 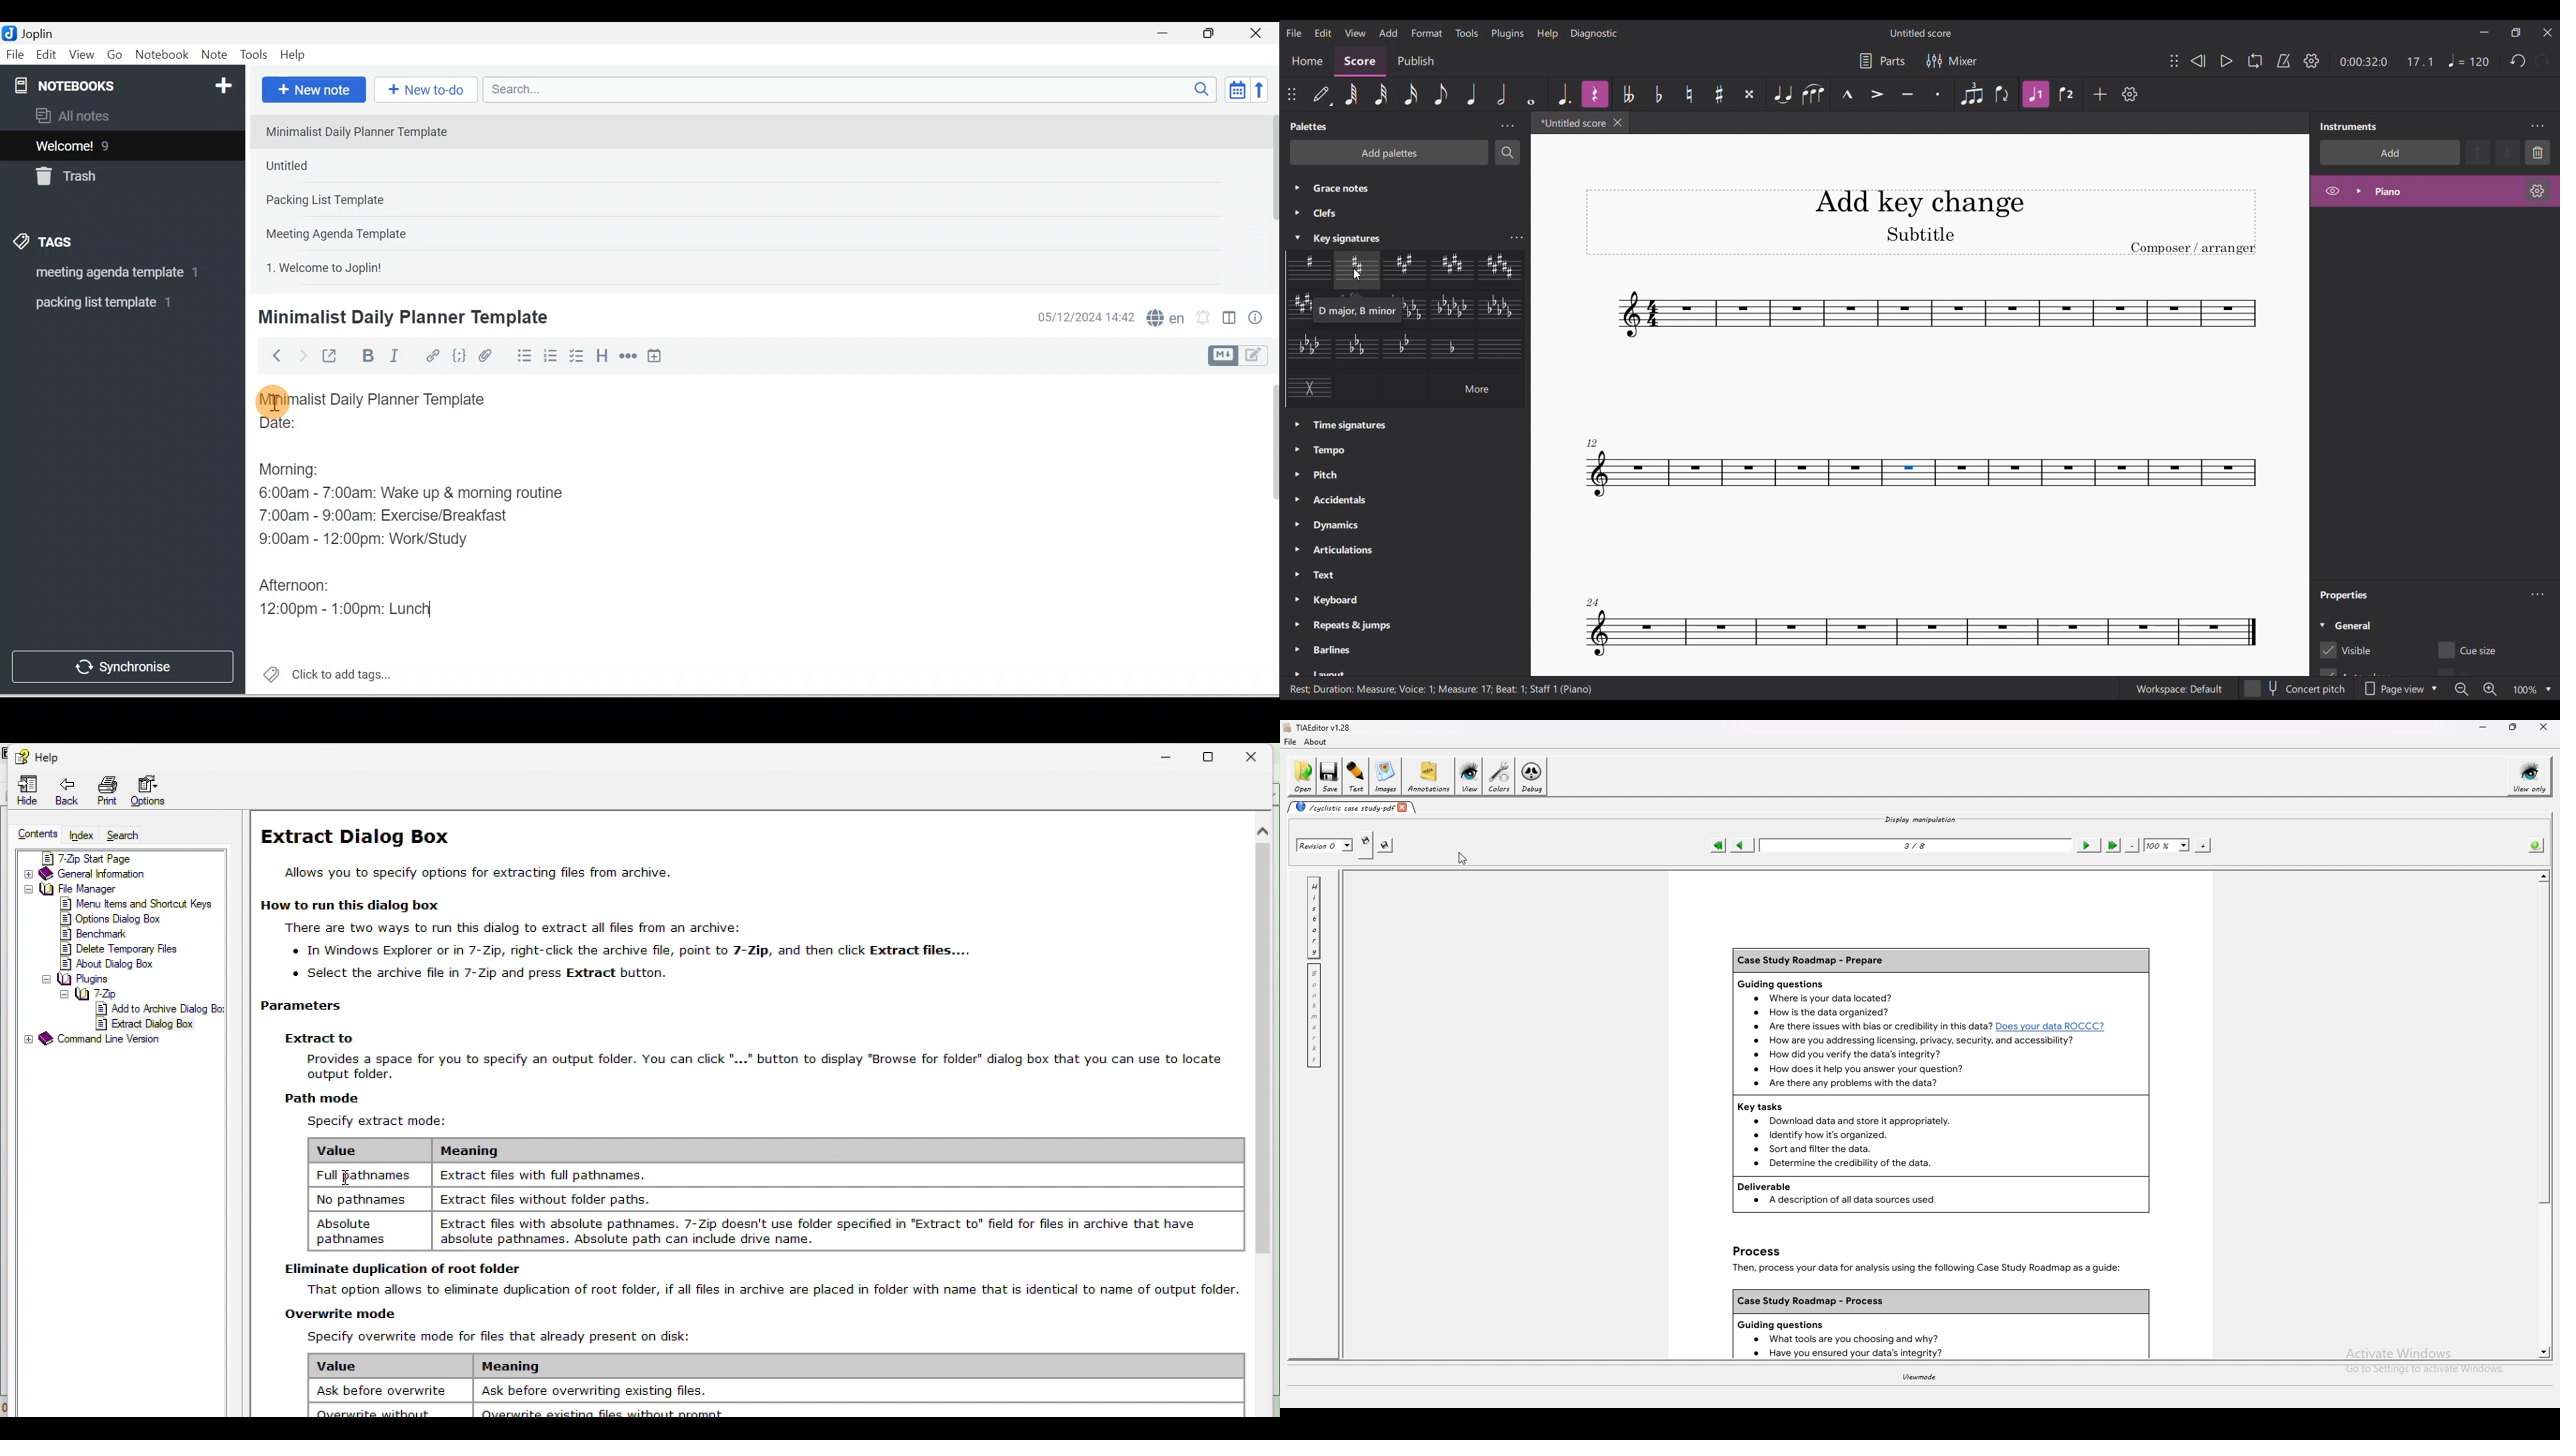 I want to click on Voice 2, so click(x=2066, y=94).